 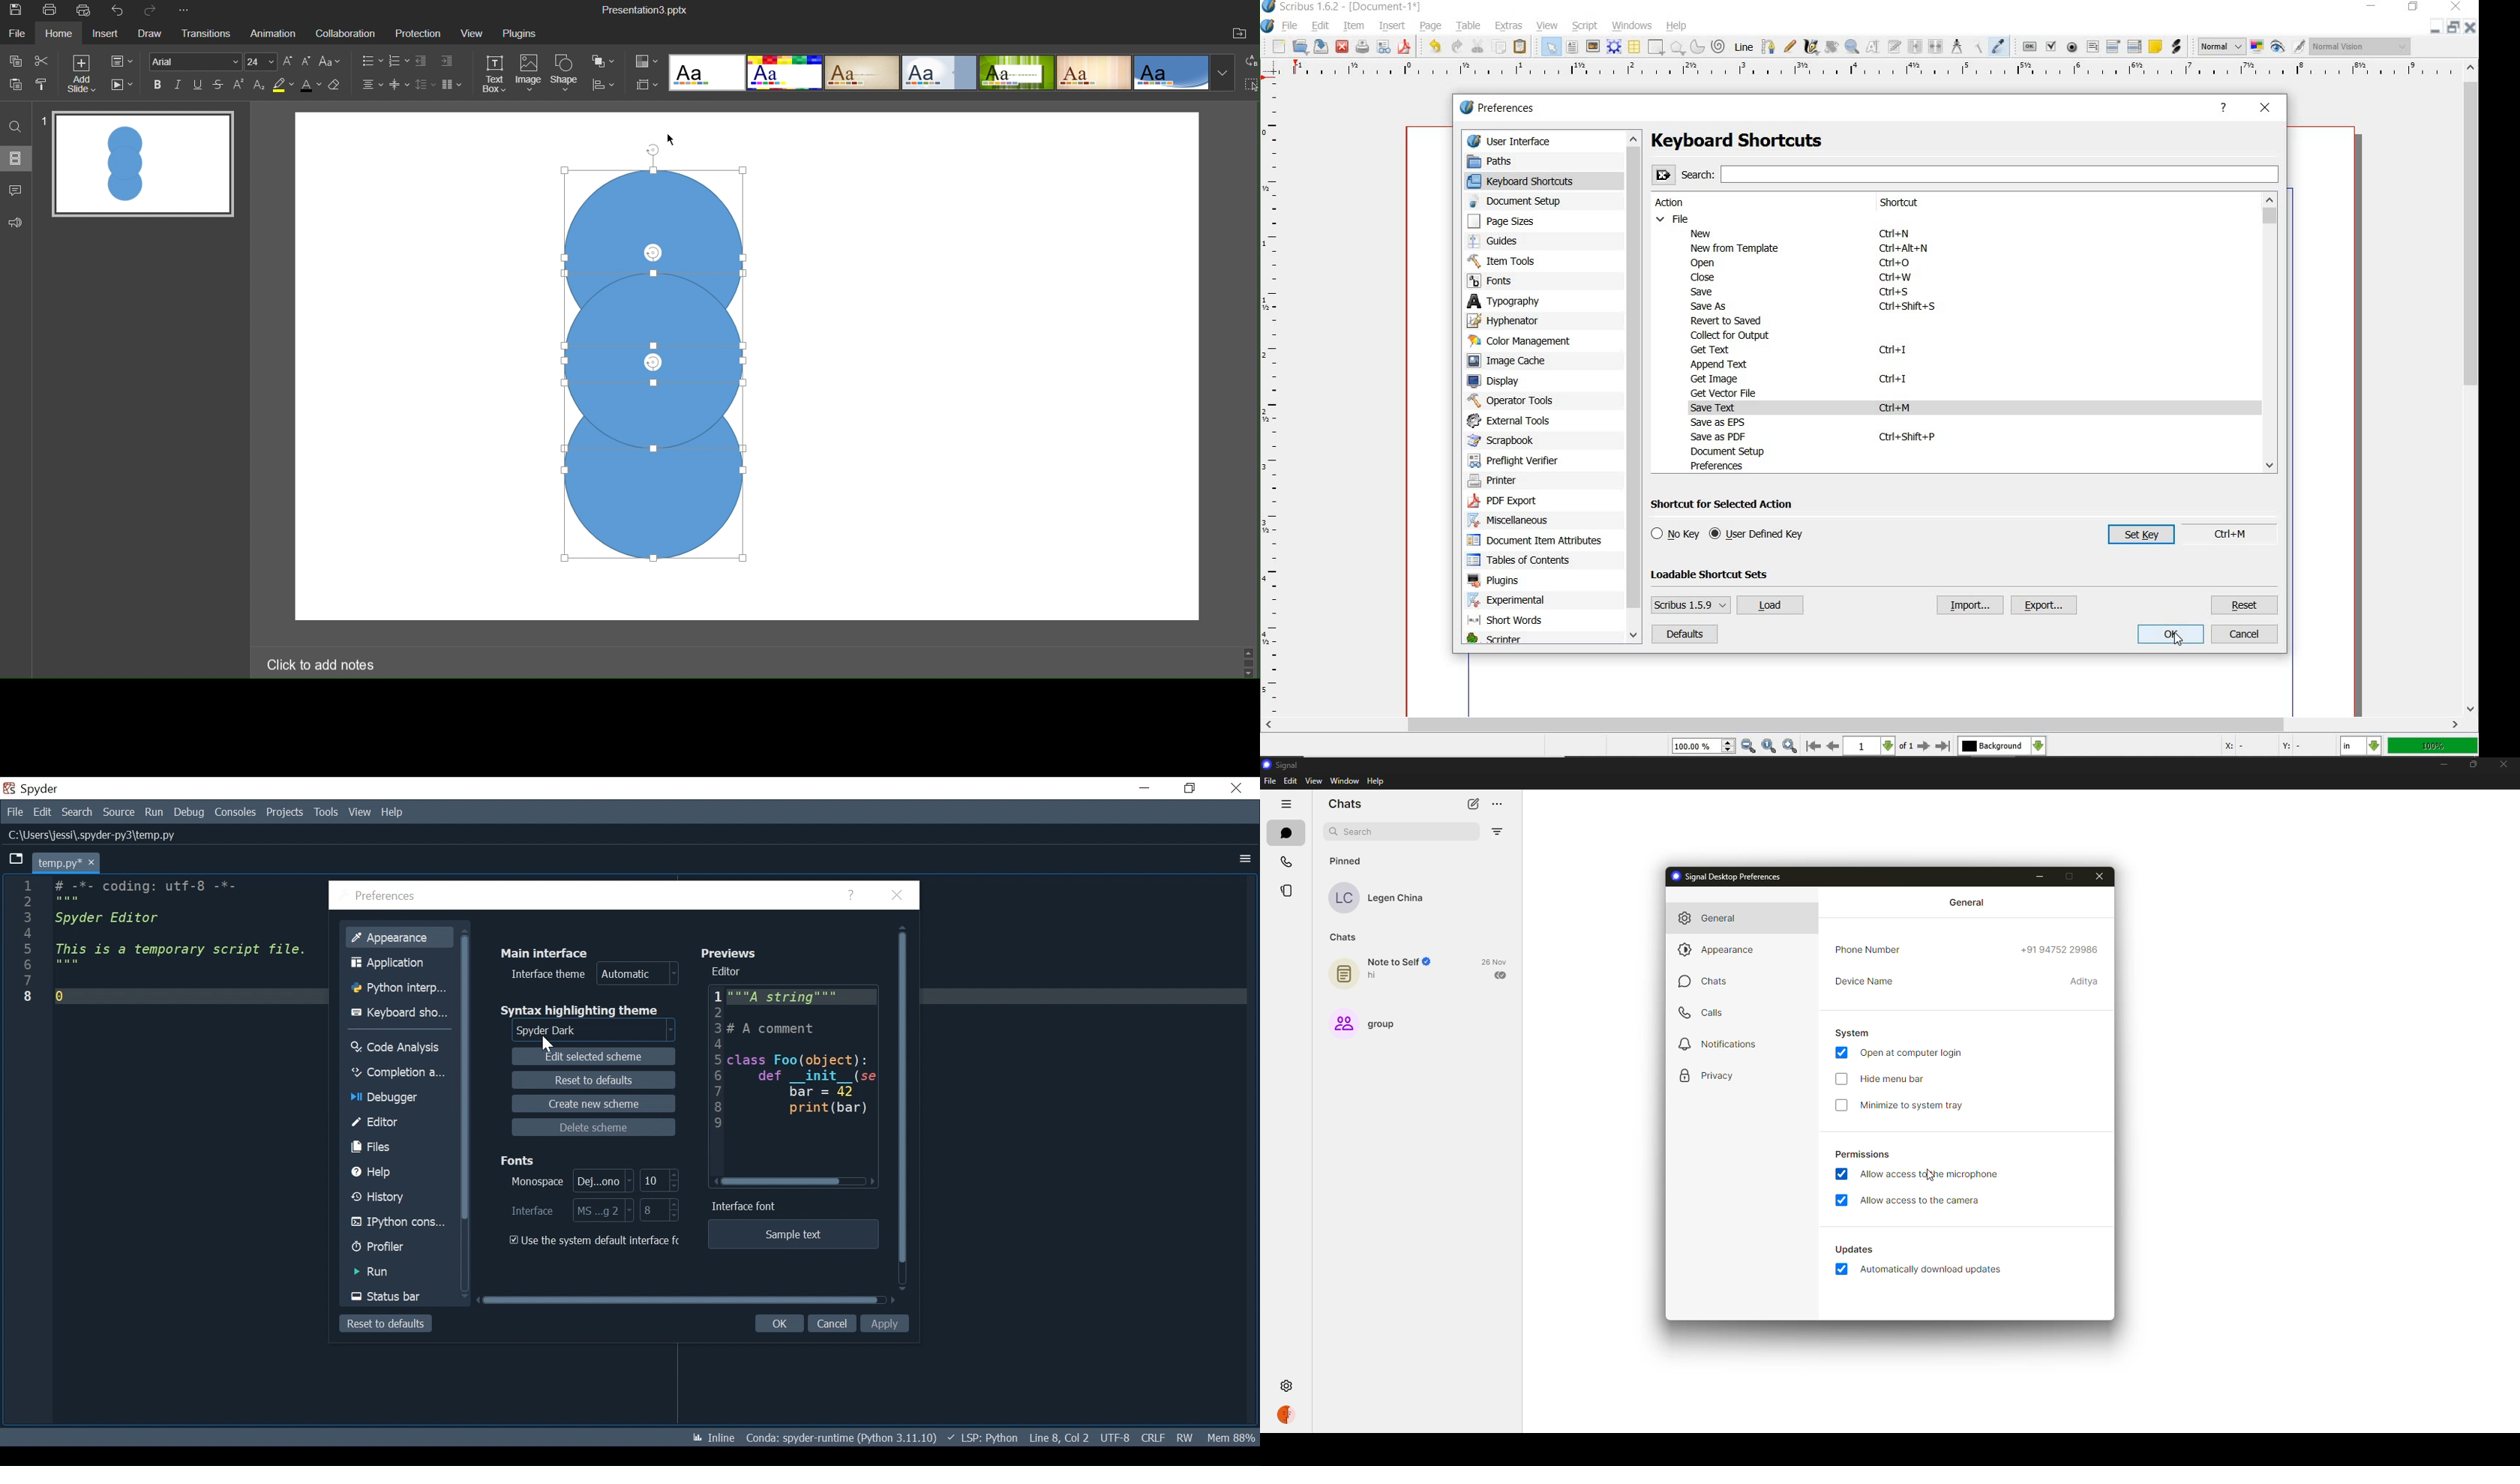 What do you see at coordinates (1896, 279) in the screenshot?
I see `Ctrl + W` at bounding box center [1896, 279].